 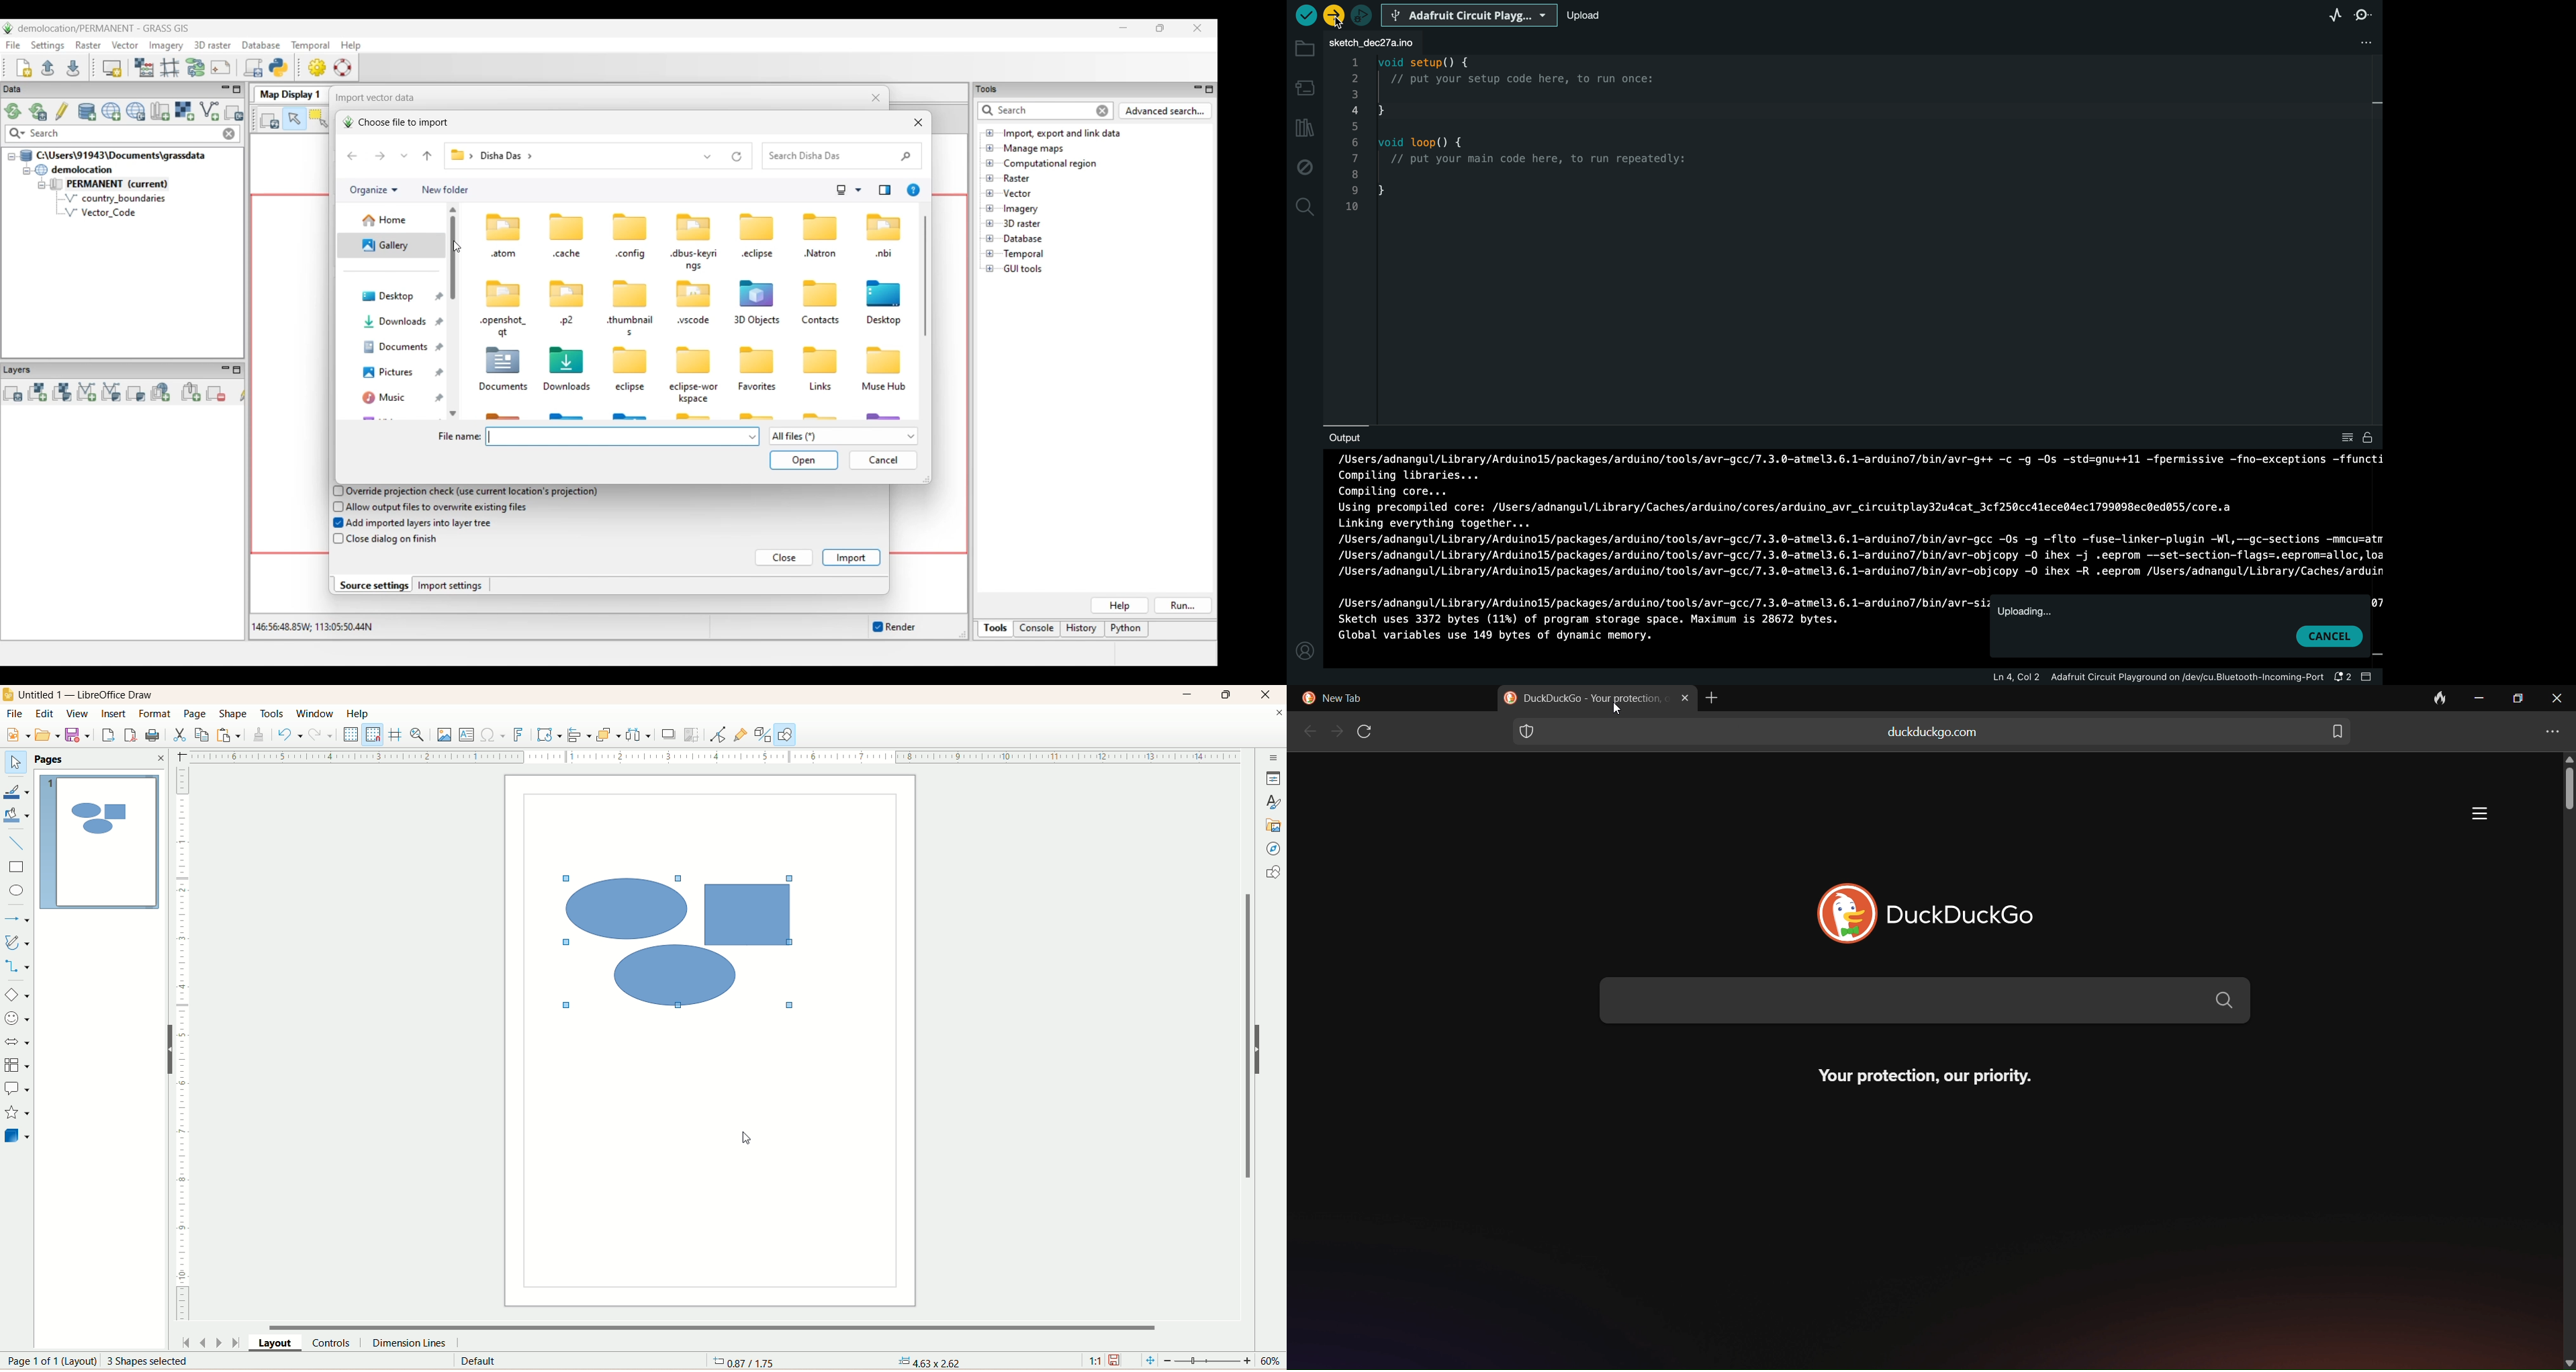 I want to click on edit, so click(x=46, y=715).